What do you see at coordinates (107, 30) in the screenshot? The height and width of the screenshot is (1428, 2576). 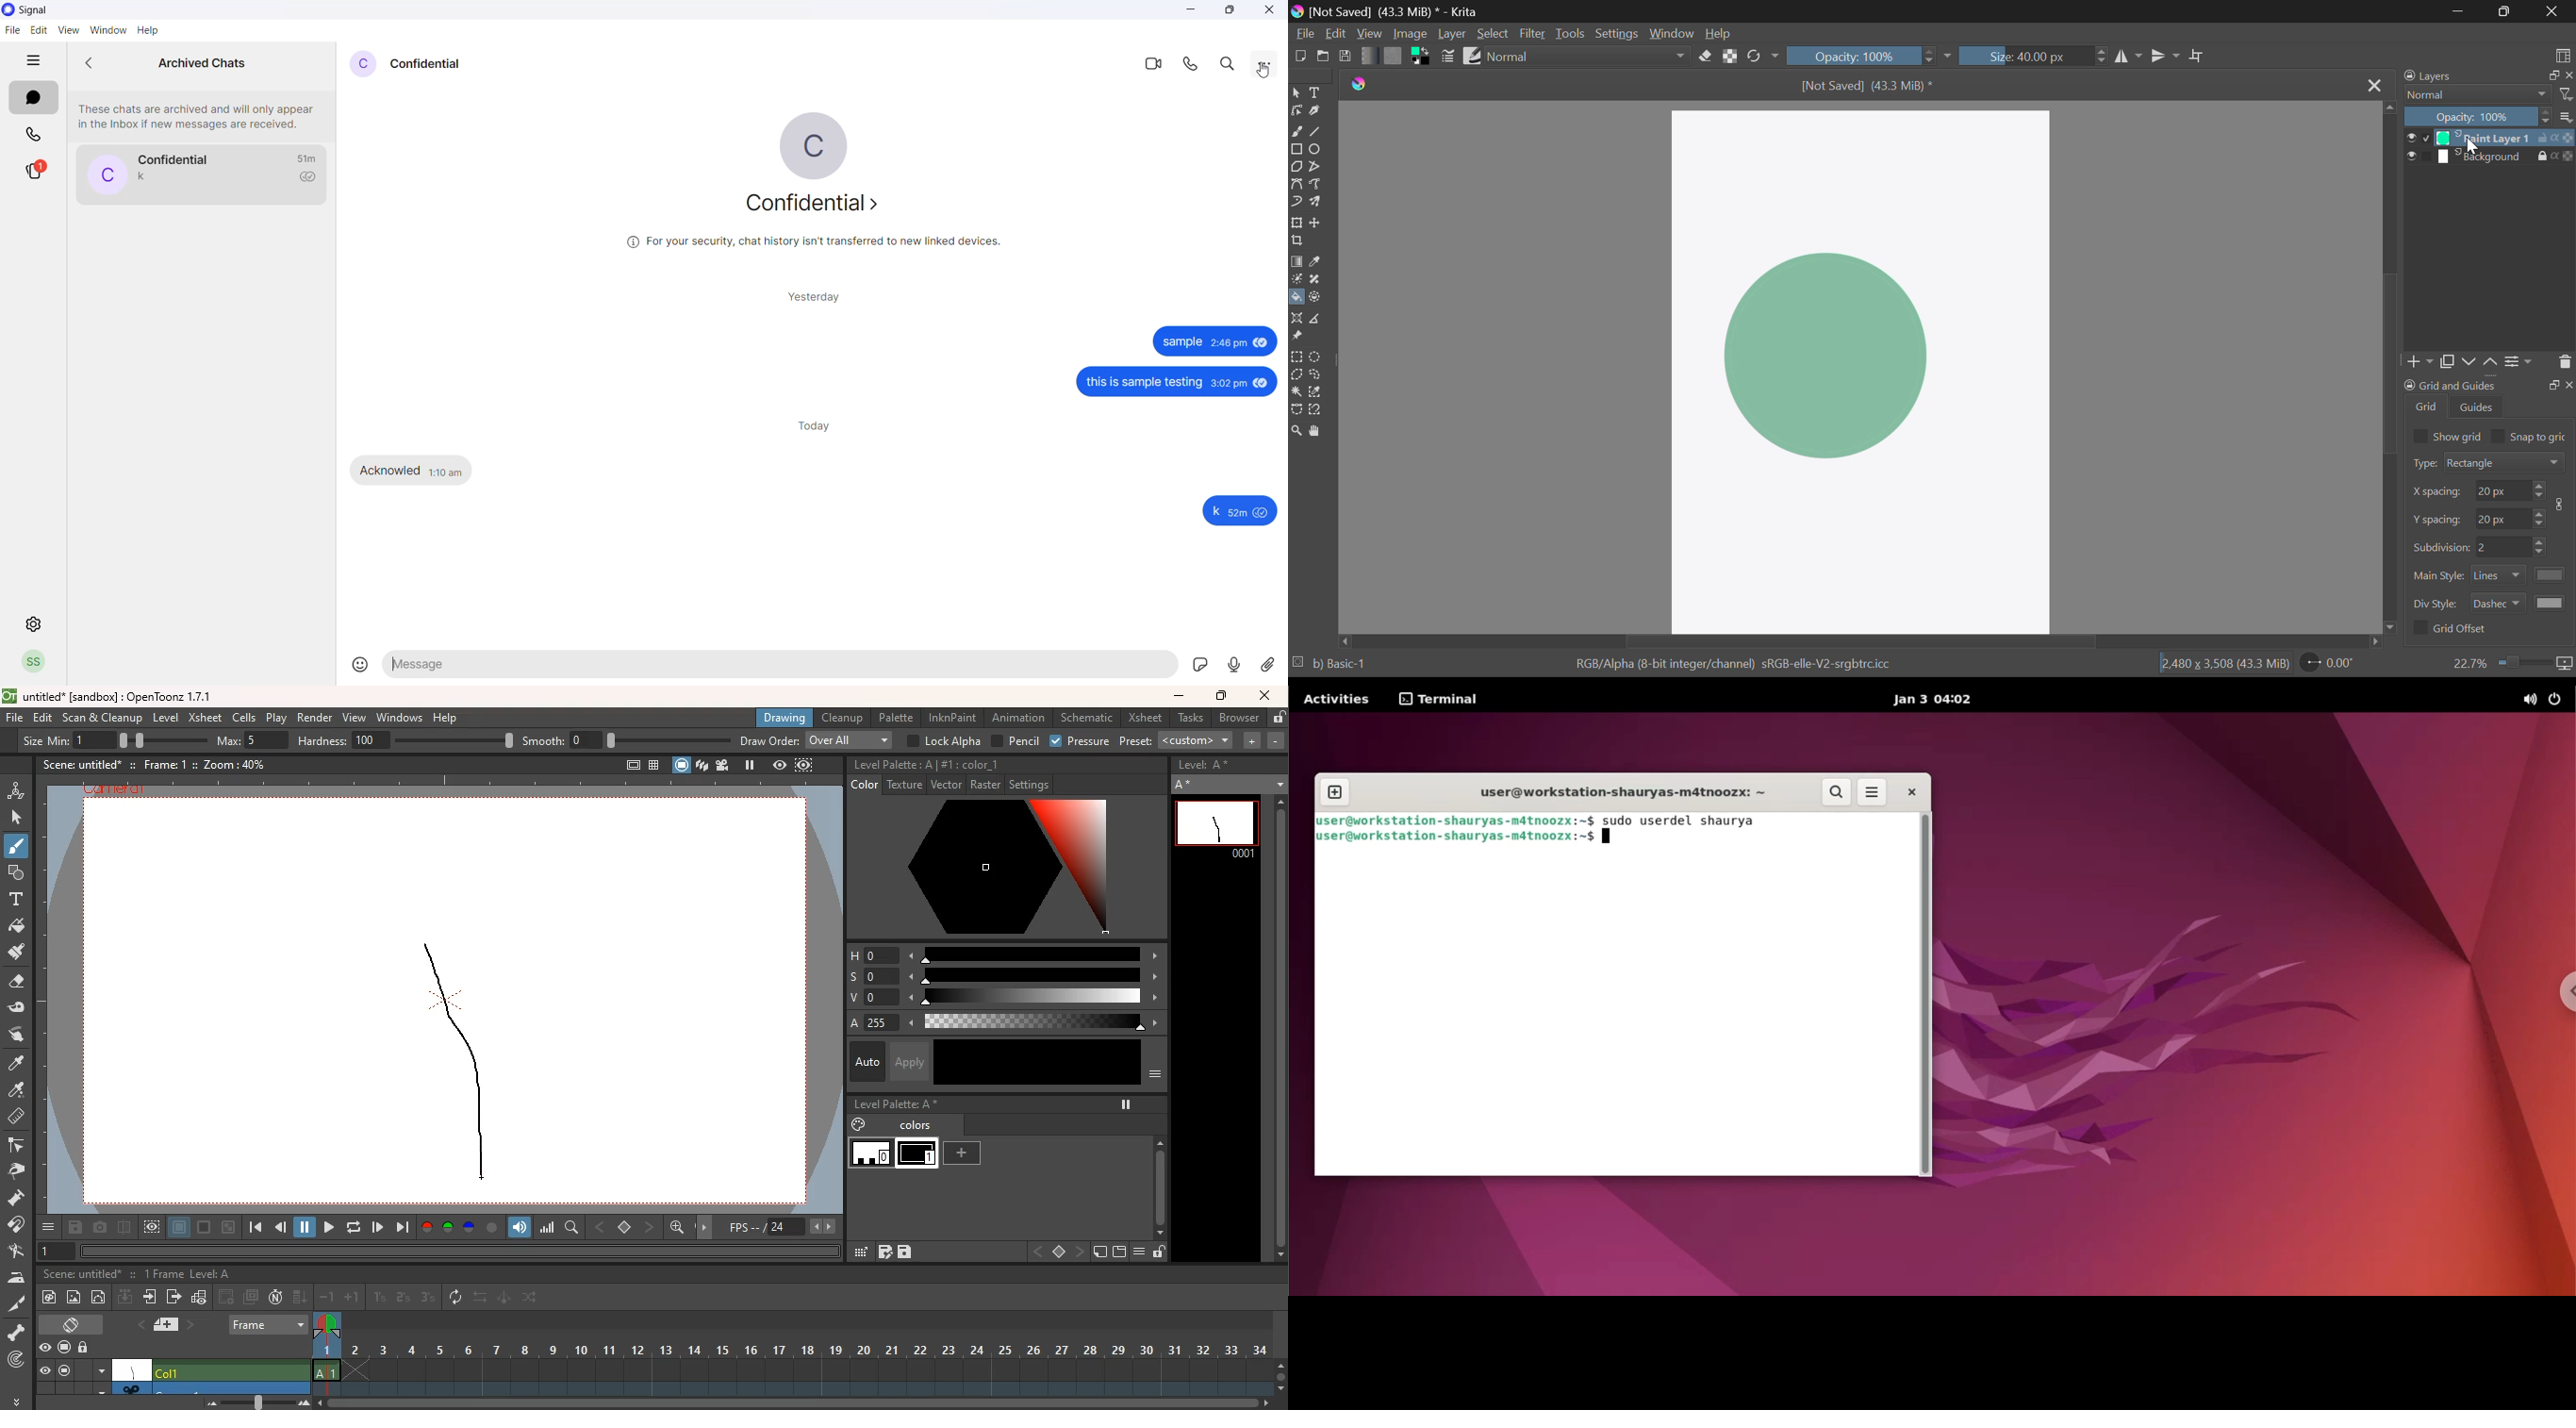 I see `window` at bounding box center [107, 30].